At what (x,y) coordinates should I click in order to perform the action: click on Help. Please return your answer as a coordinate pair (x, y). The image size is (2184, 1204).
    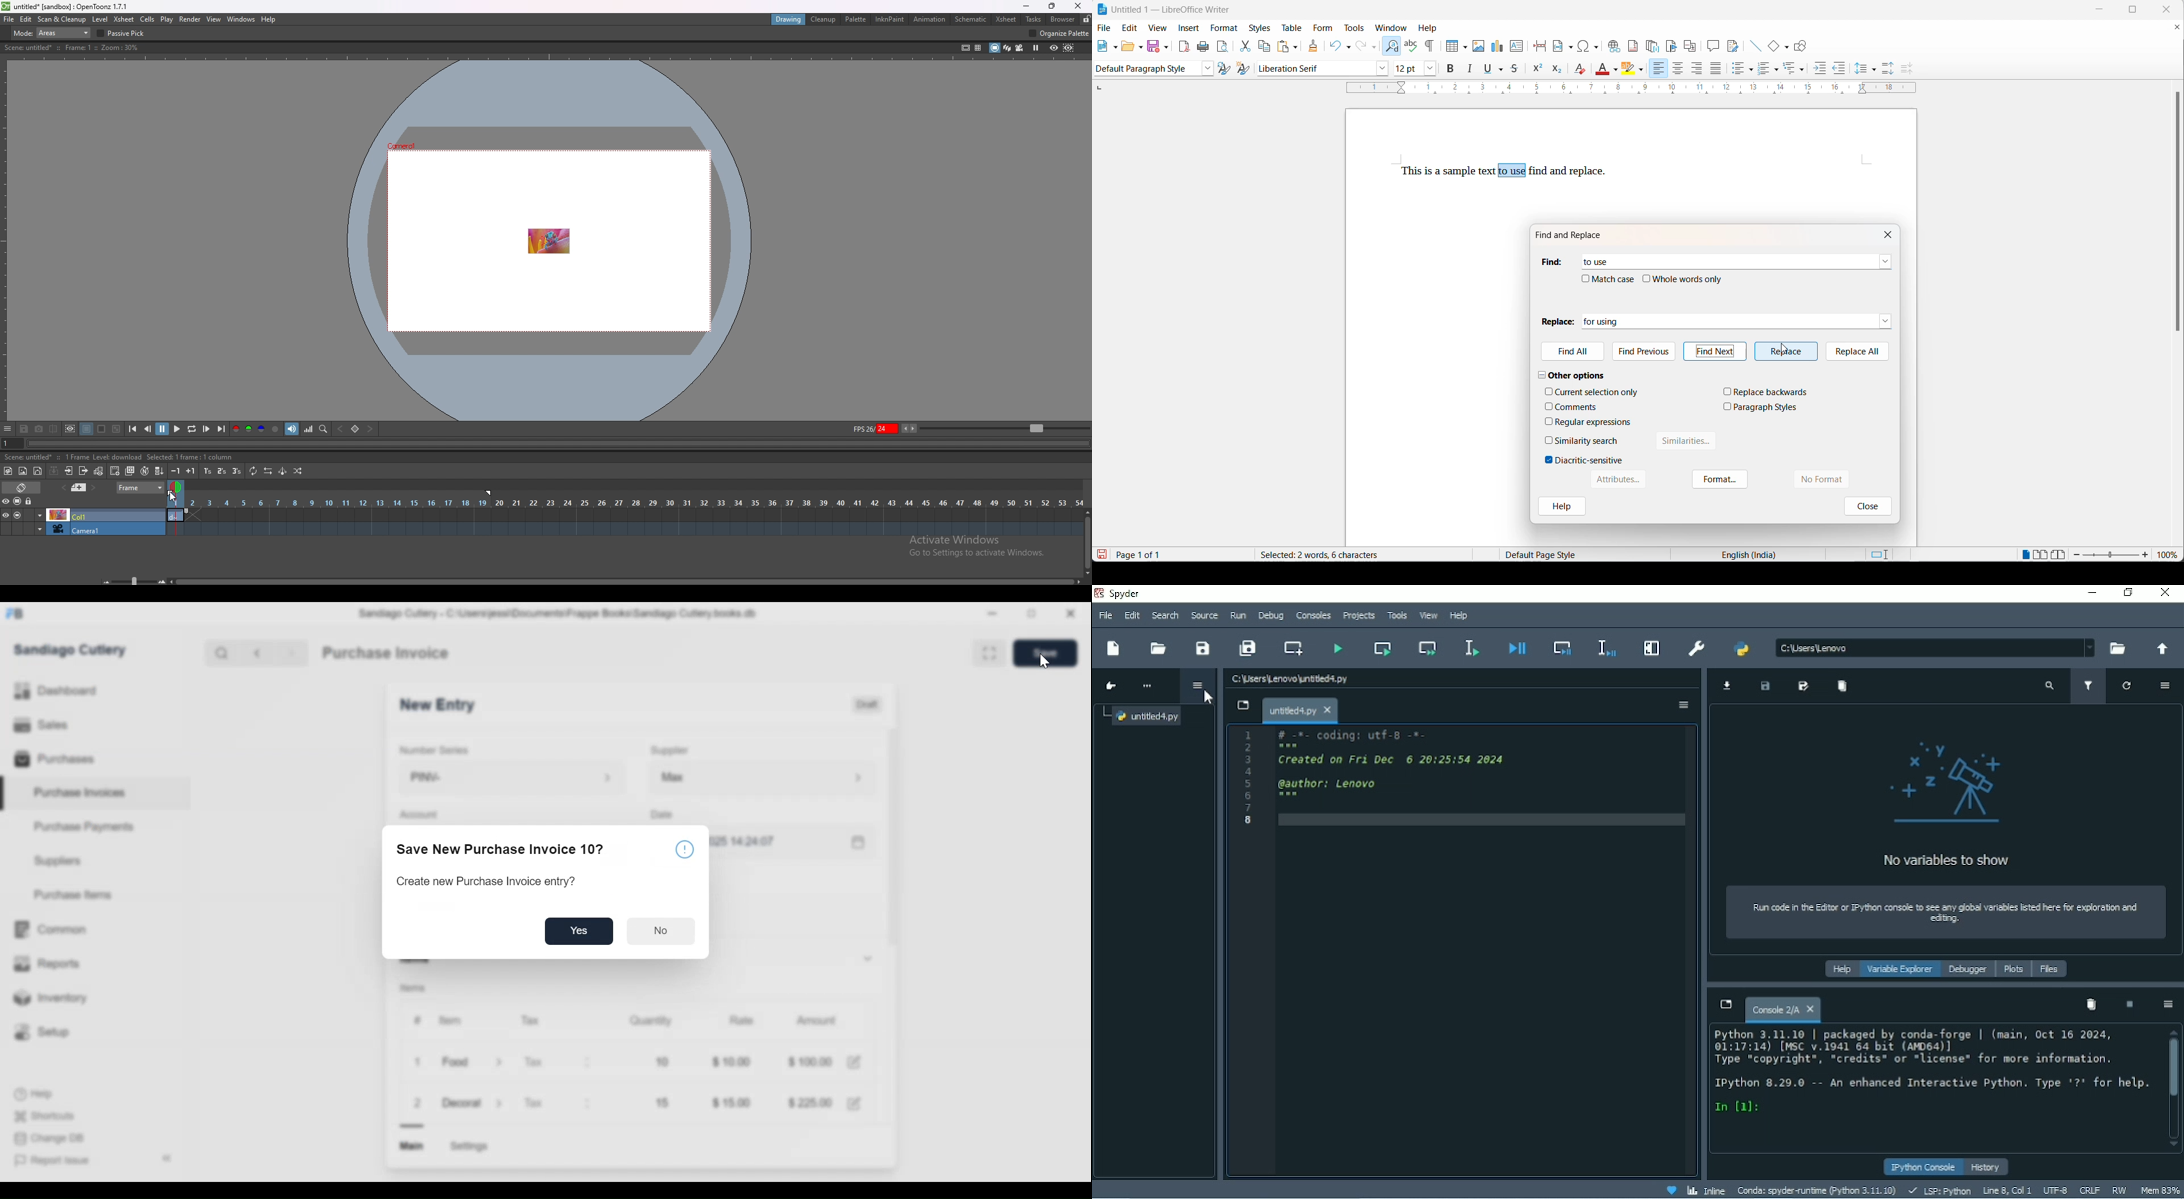
    Looking at the image, I should click on (1456, 616).